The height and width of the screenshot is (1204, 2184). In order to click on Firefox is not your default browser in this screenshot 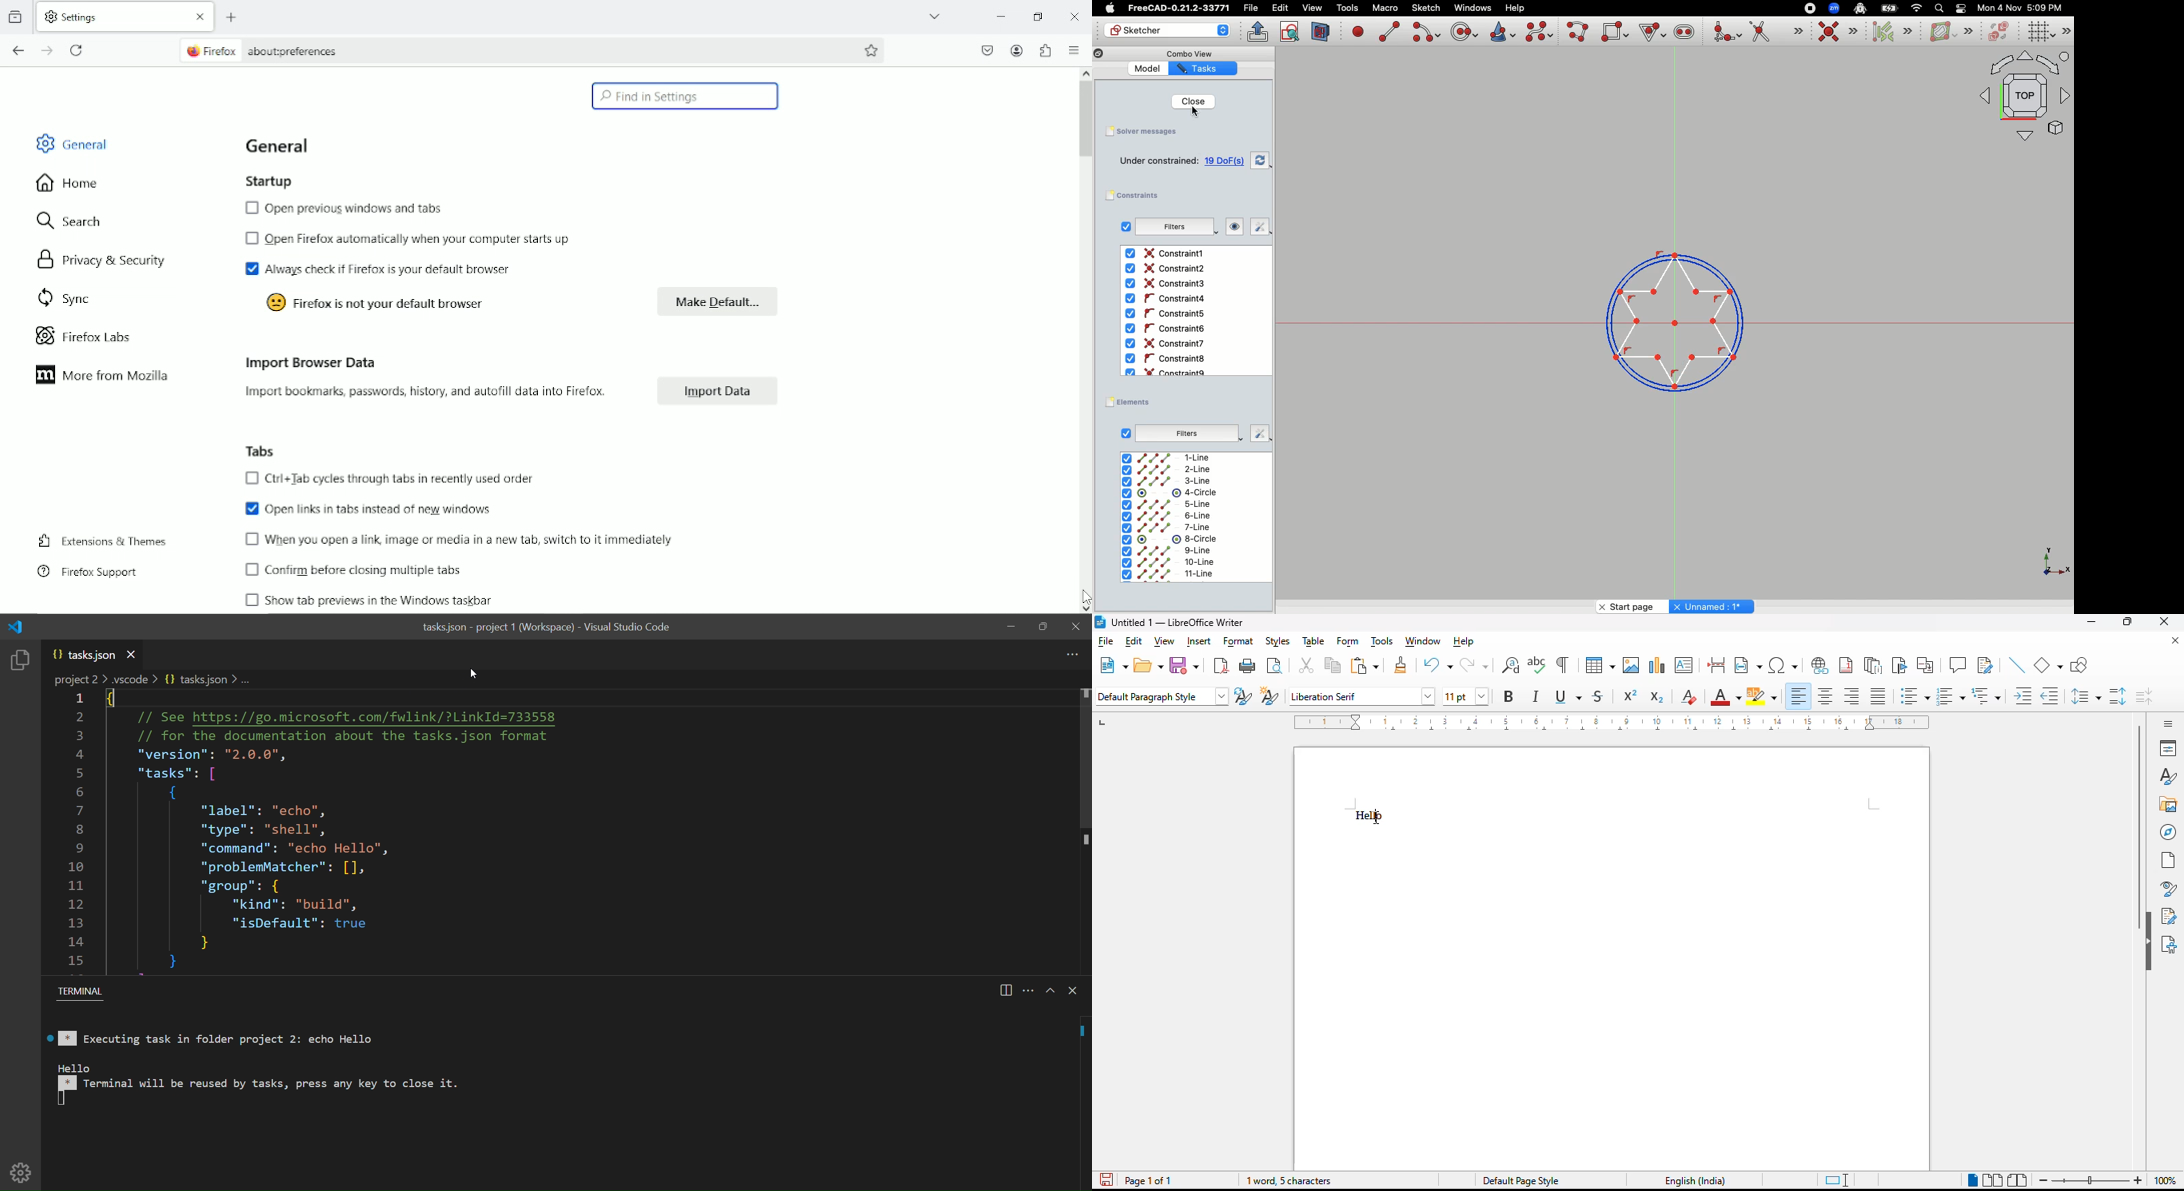, I will do `click(377, 303)`.